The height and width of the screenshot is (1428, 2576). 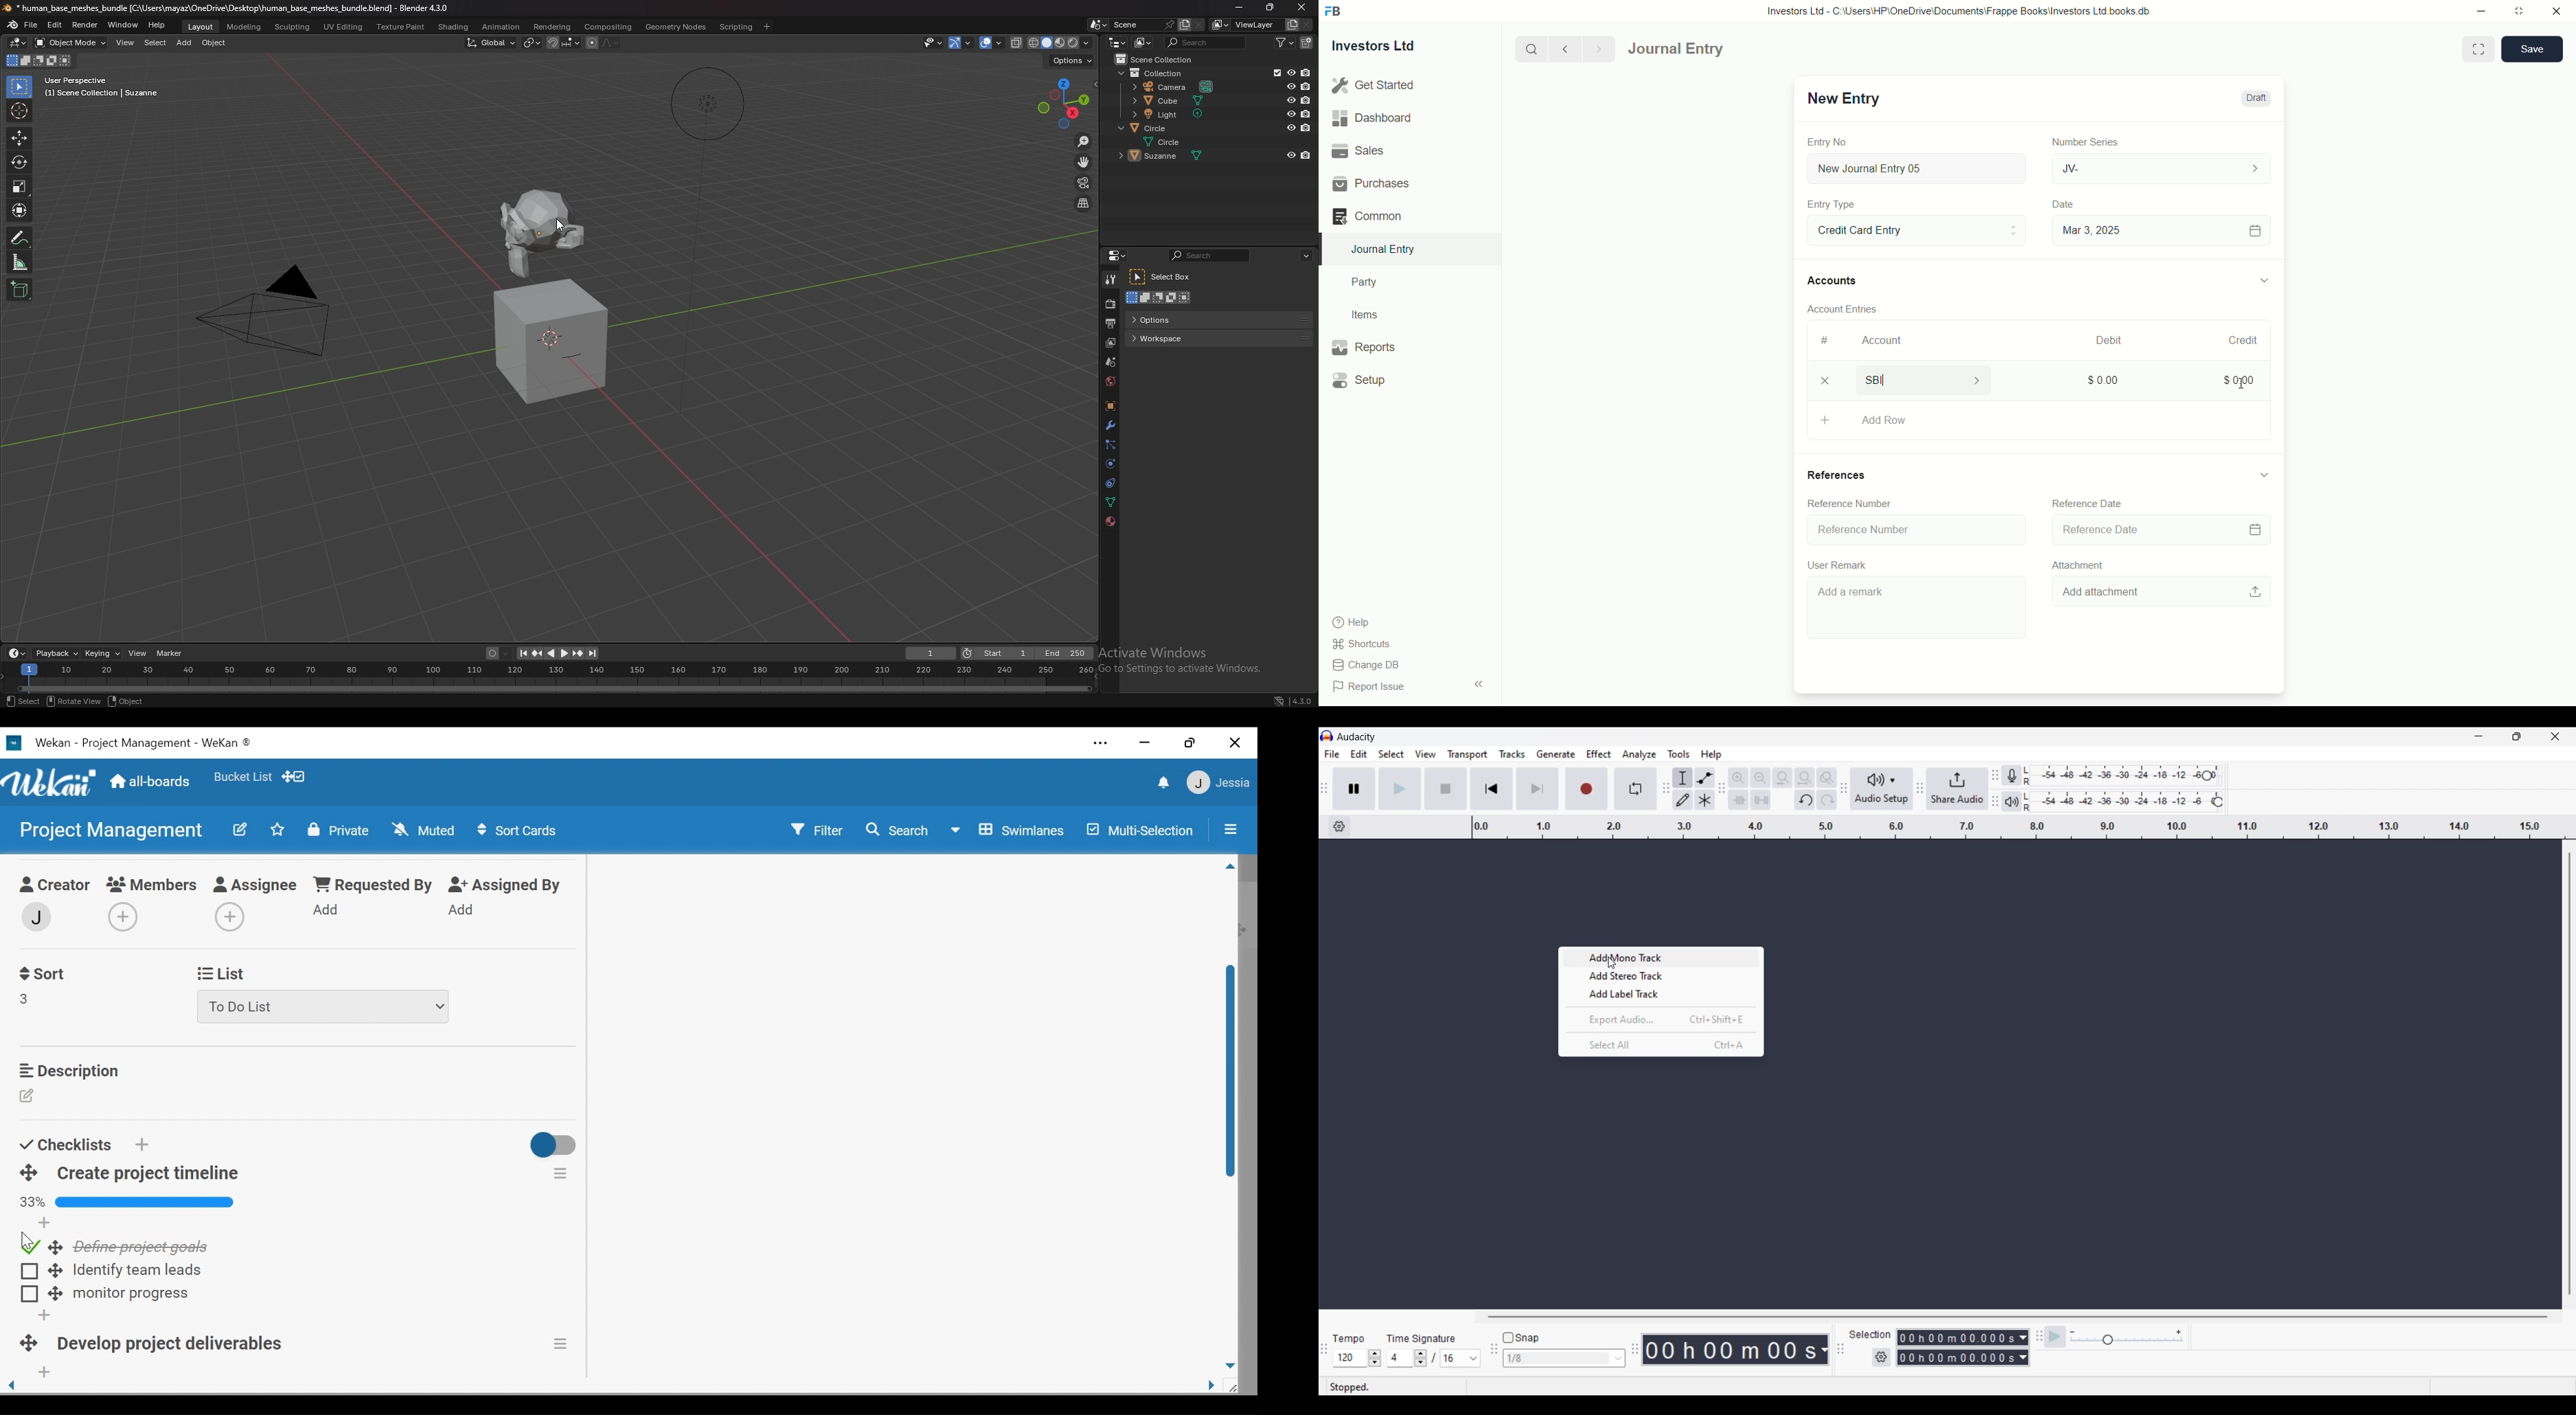 What do you see at coordinates (462, 909) in the screenshot?
I see `Add Assigned By` at bounding box center [462, 909].